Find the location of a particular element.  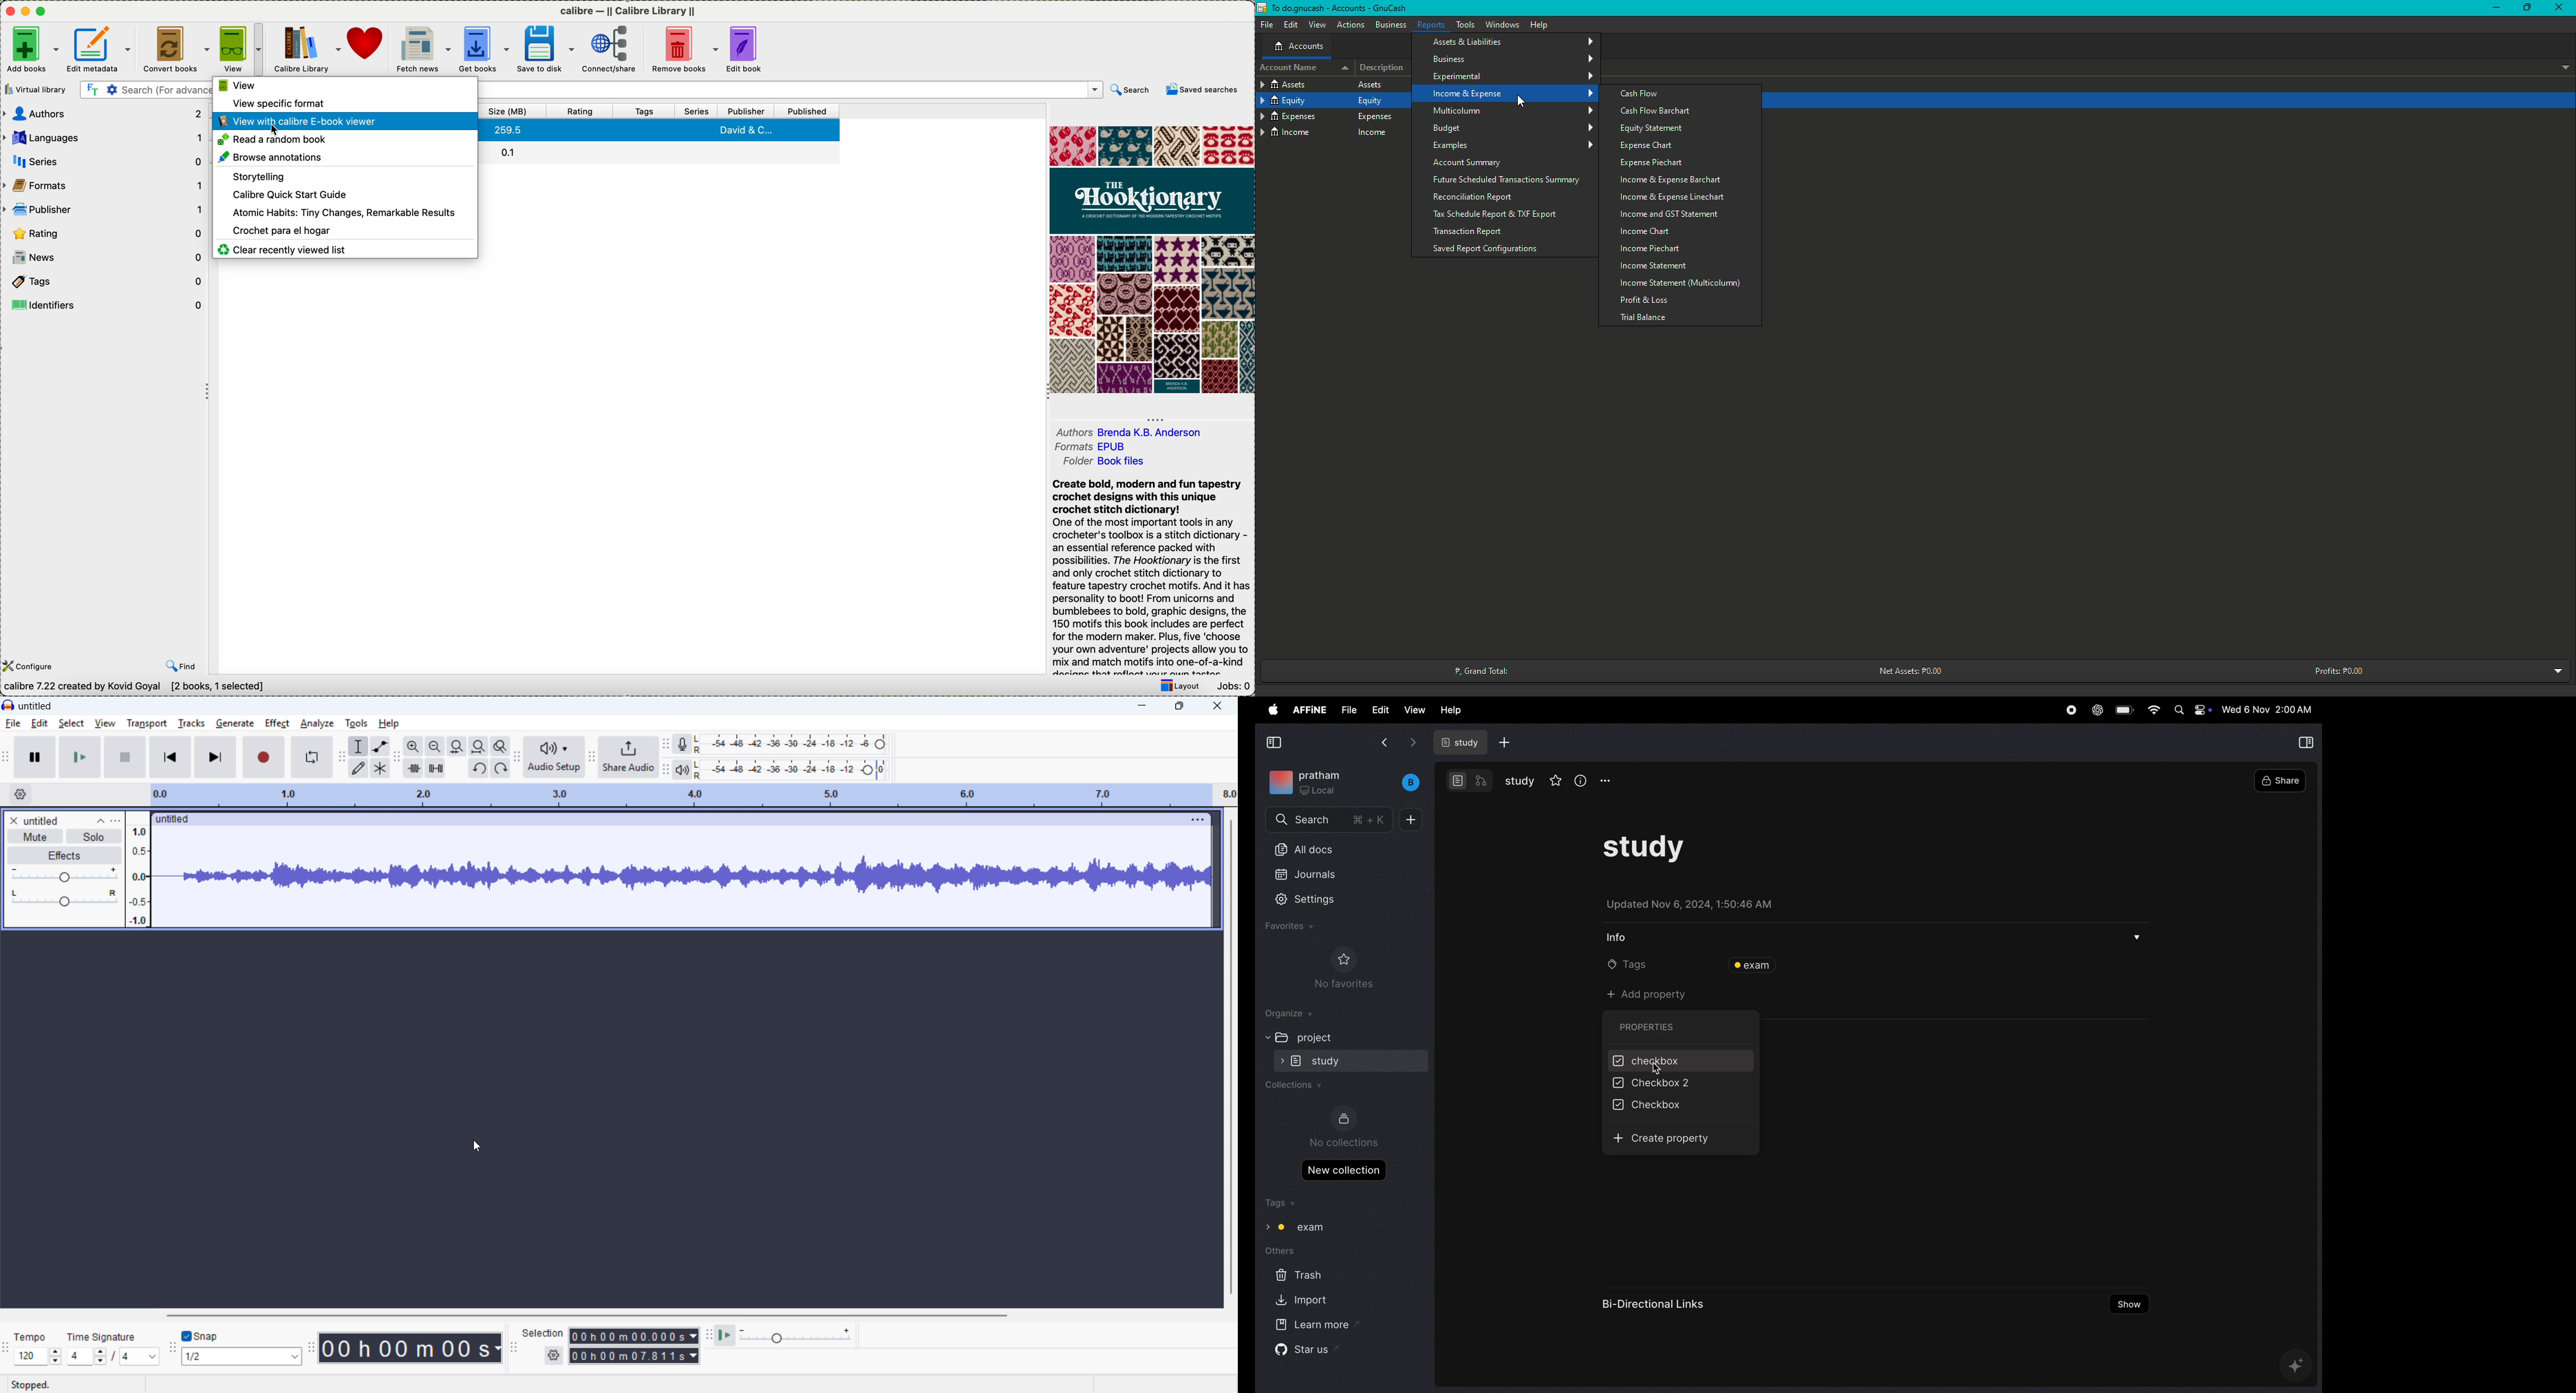

transport is located at coordinates (146, 724).